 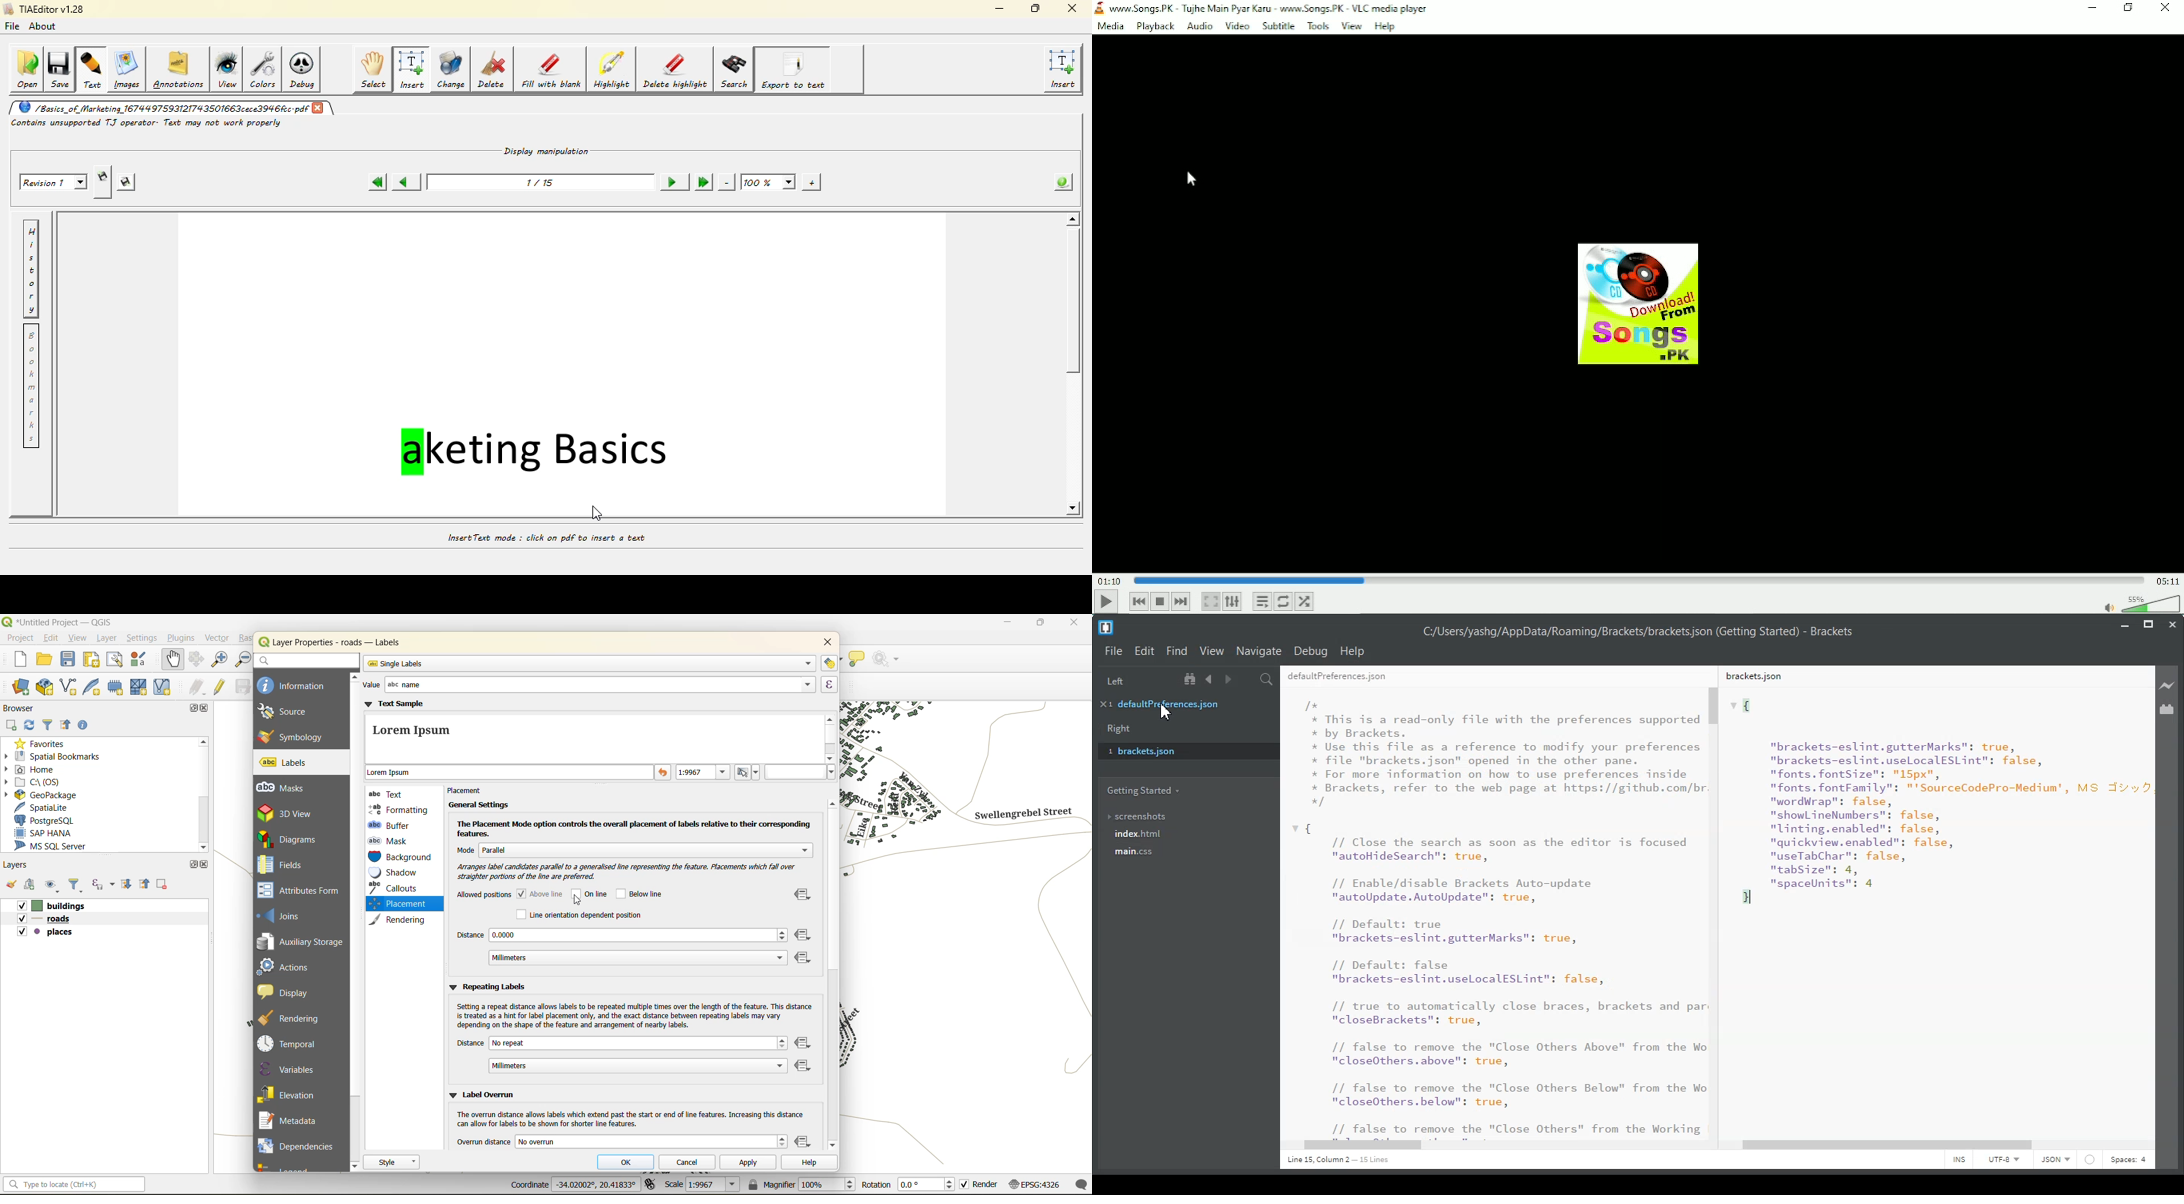 What do you see at coordinates (1304, 602) in the screenshot?
I see `Random` at bounding box center [1304, 602].